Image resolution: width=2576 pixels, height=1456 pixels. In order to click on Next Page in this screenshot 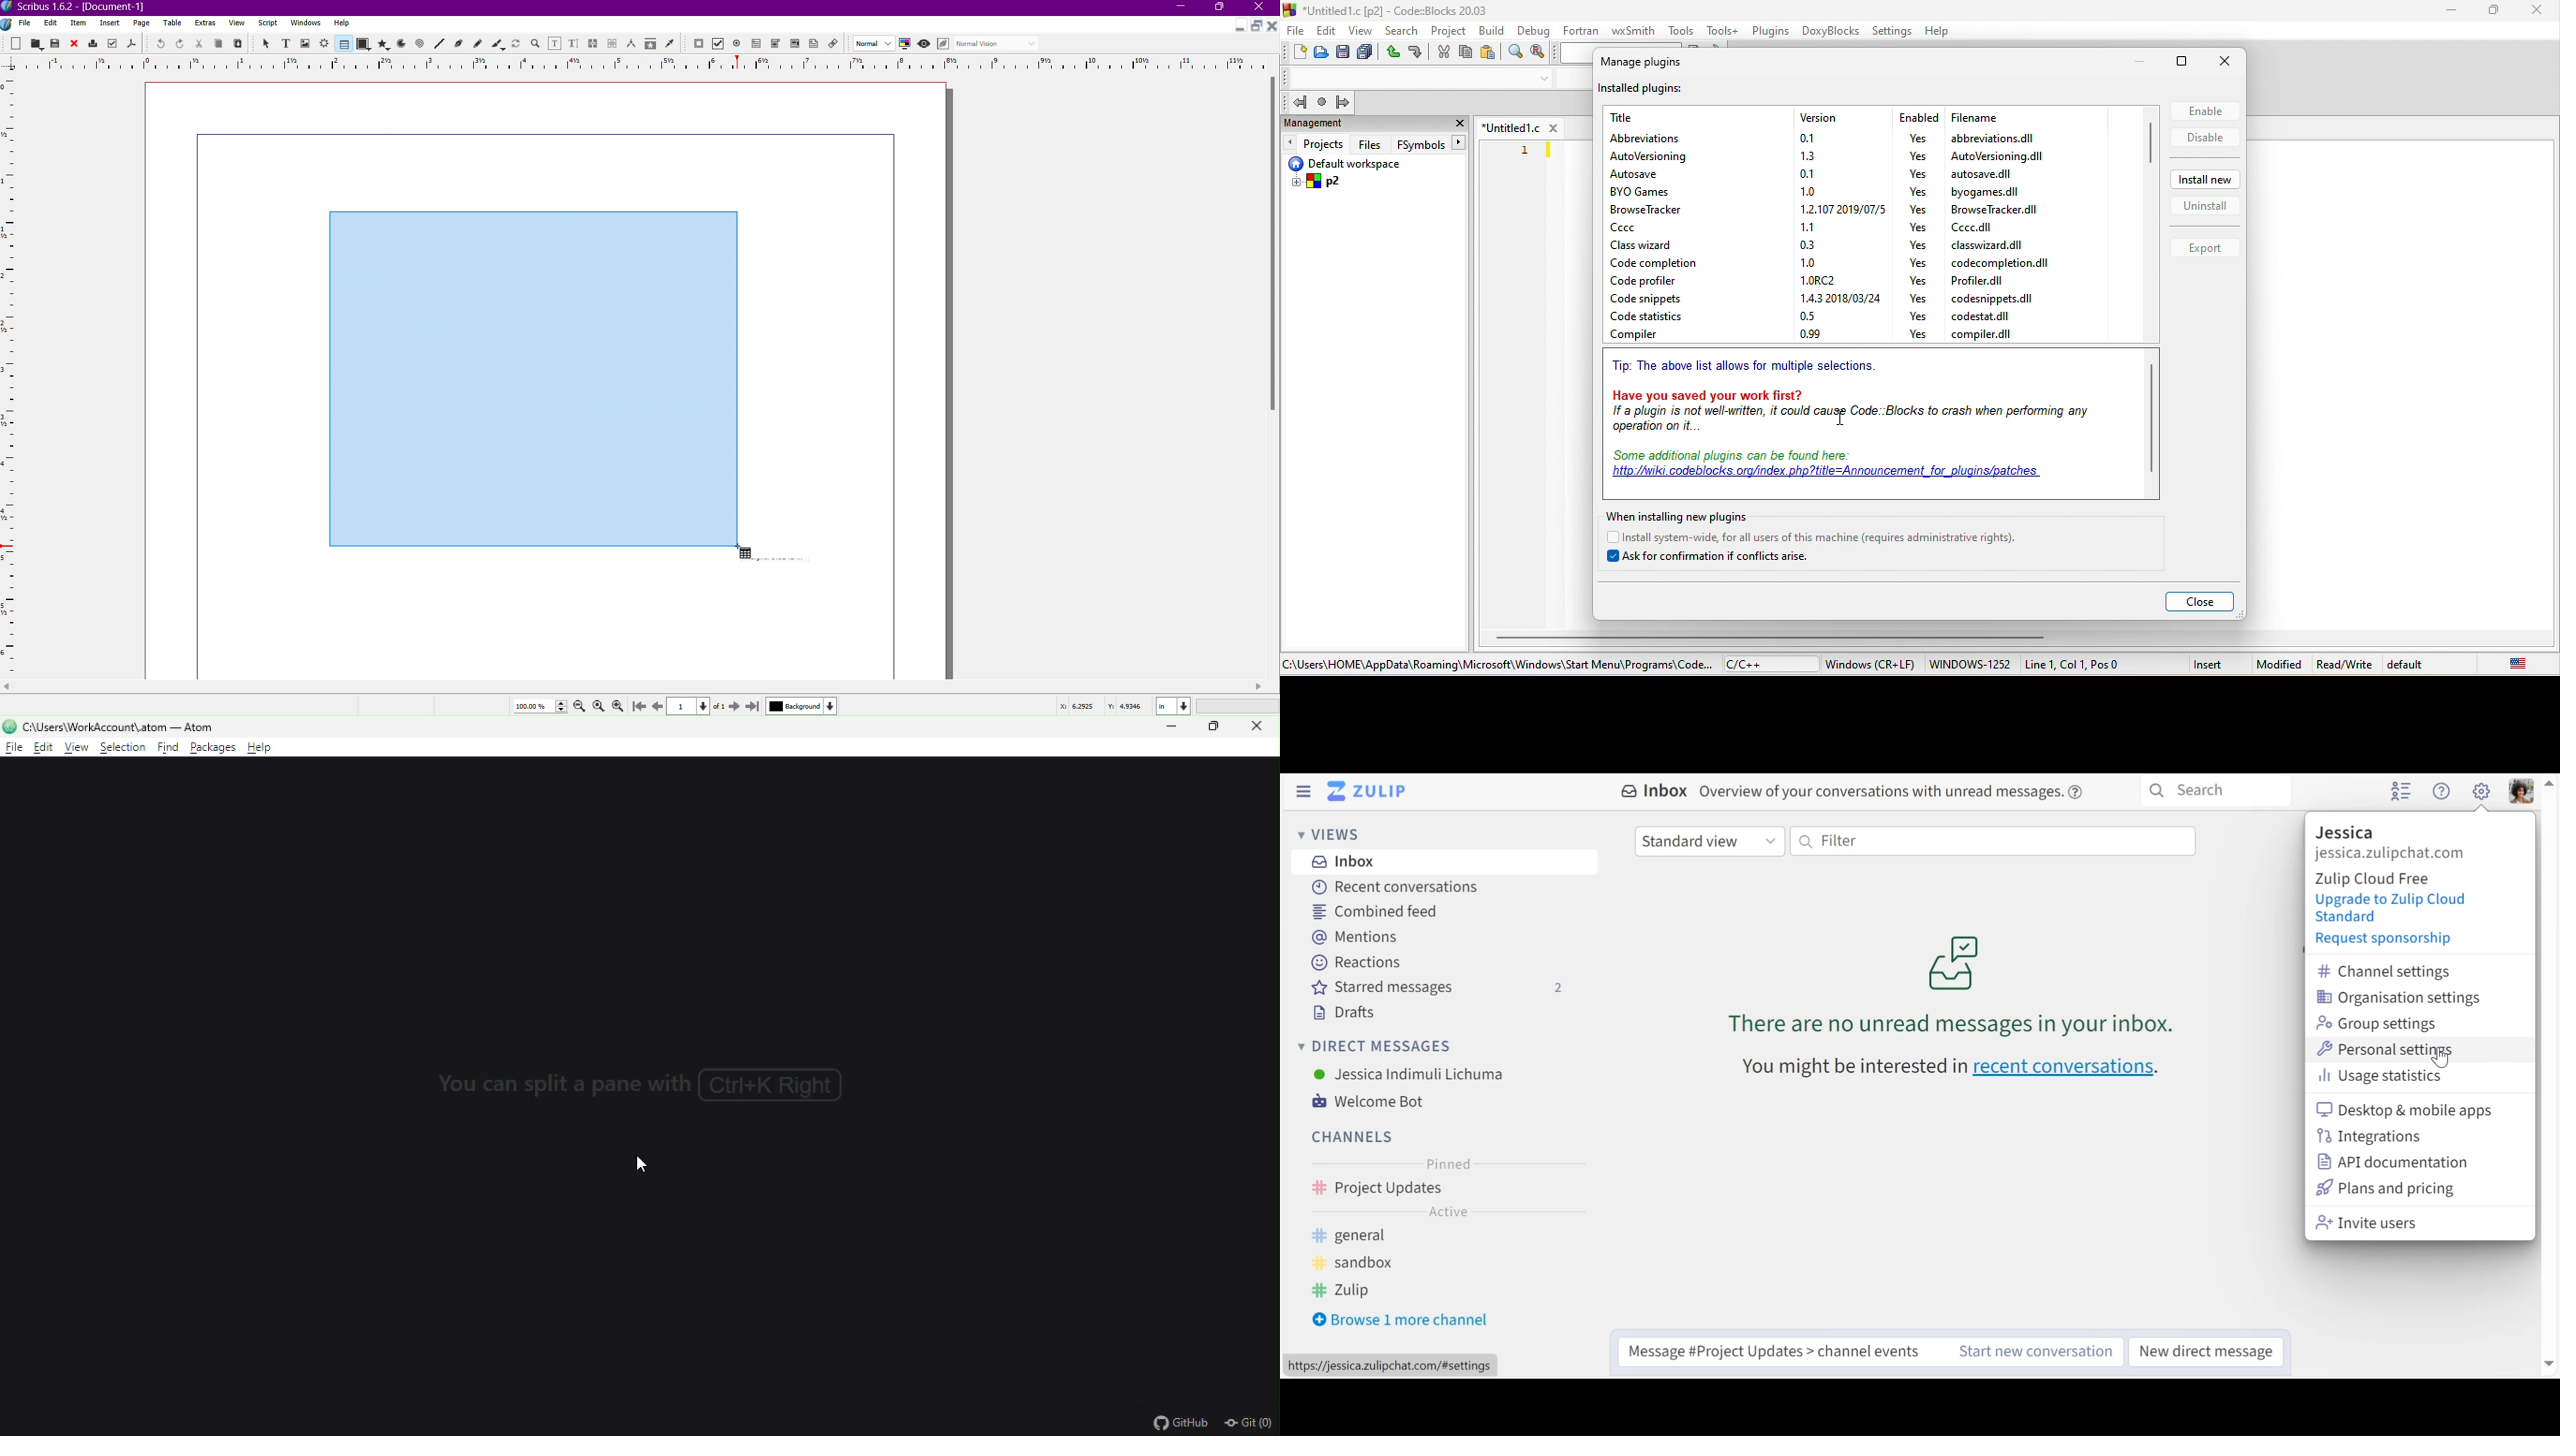, I will do `click(732, 706)`.